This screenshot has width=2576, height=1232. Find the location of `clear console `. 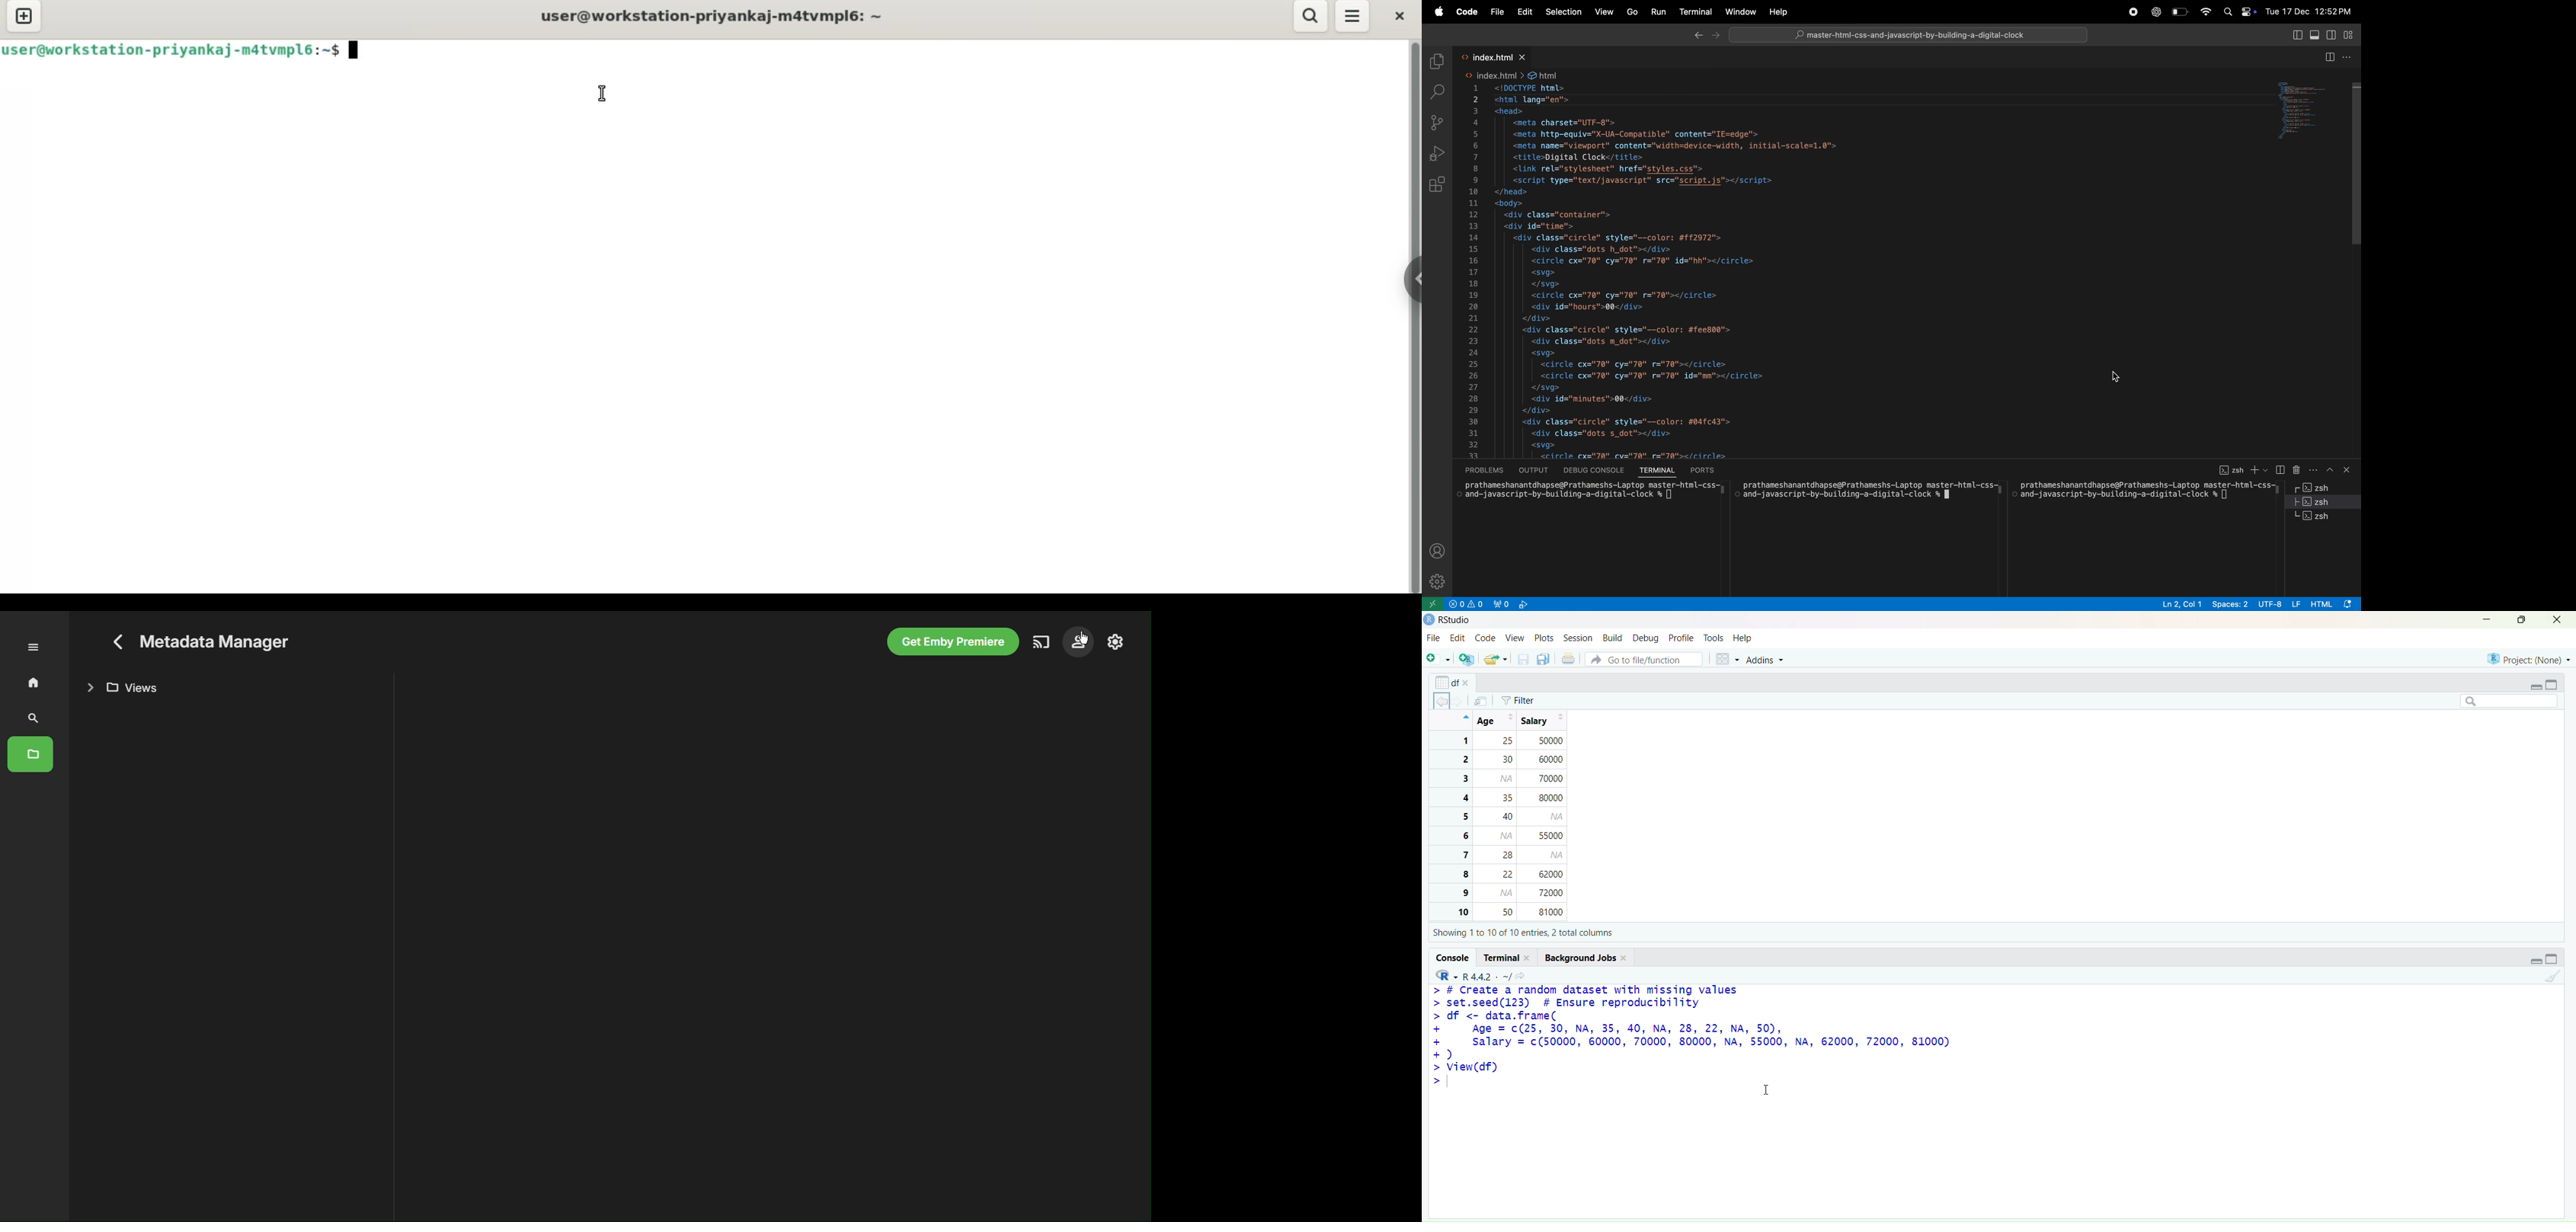

clear console  is located at coordinates (2552, 978).